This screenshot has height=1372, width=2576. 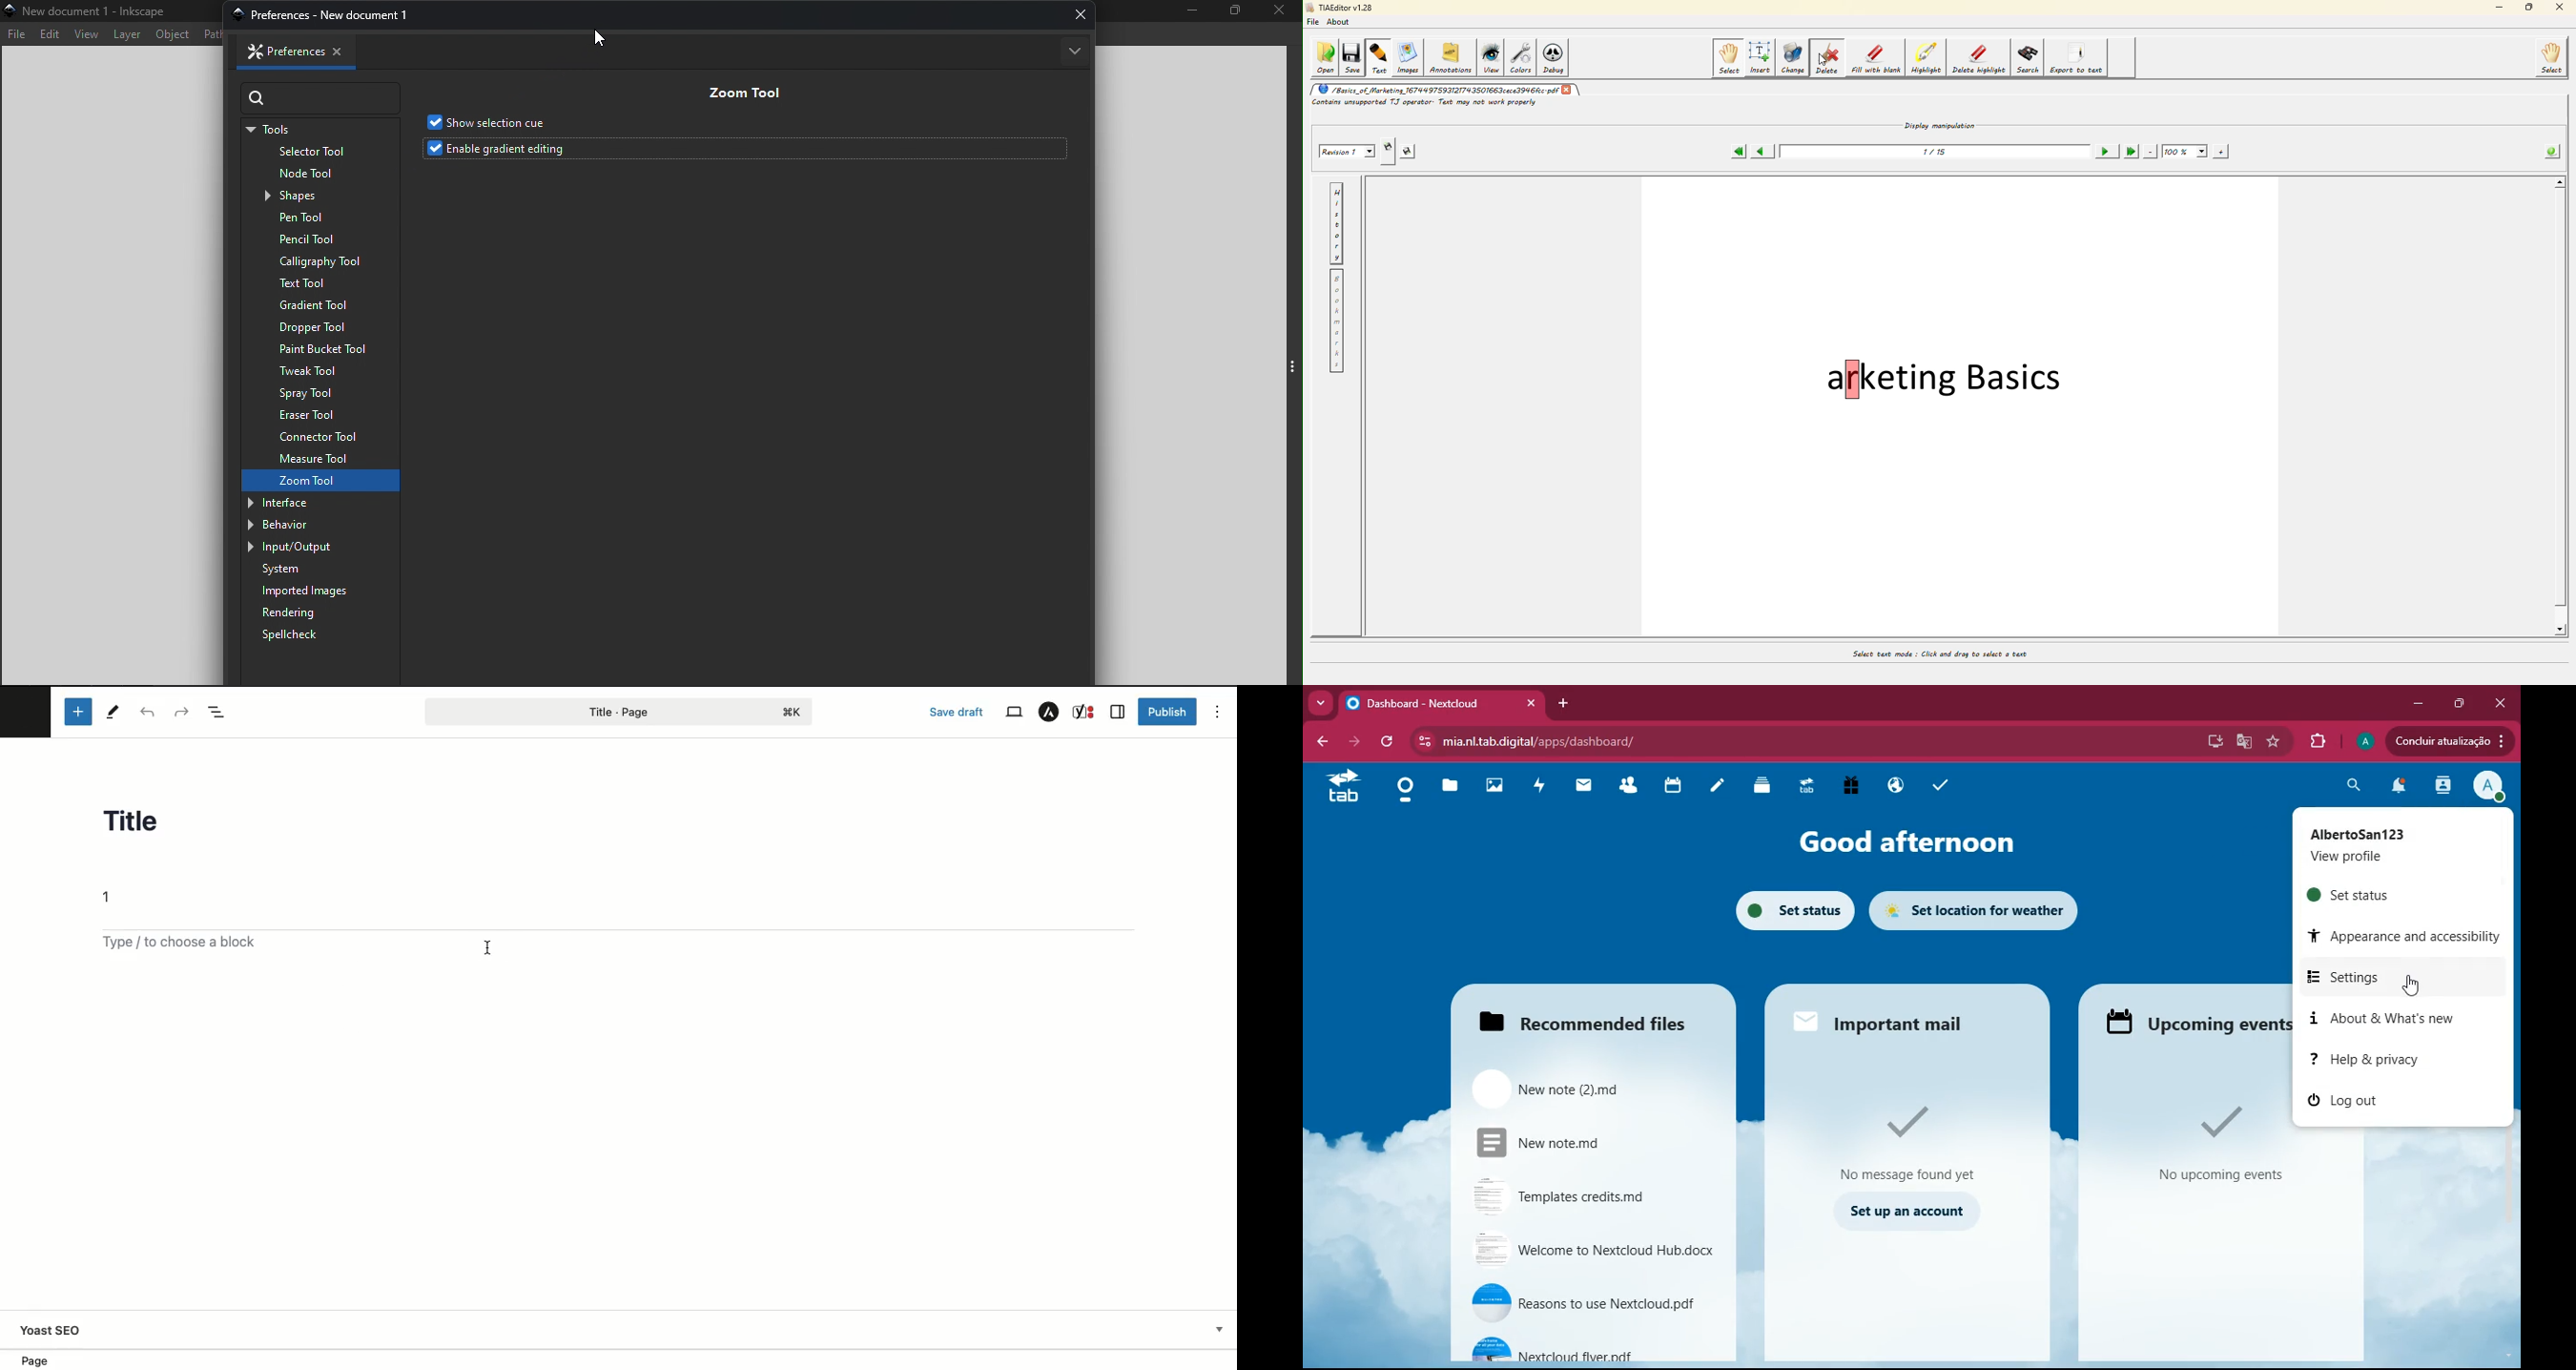 I want to click on notes, so click(x=1719, y=785).